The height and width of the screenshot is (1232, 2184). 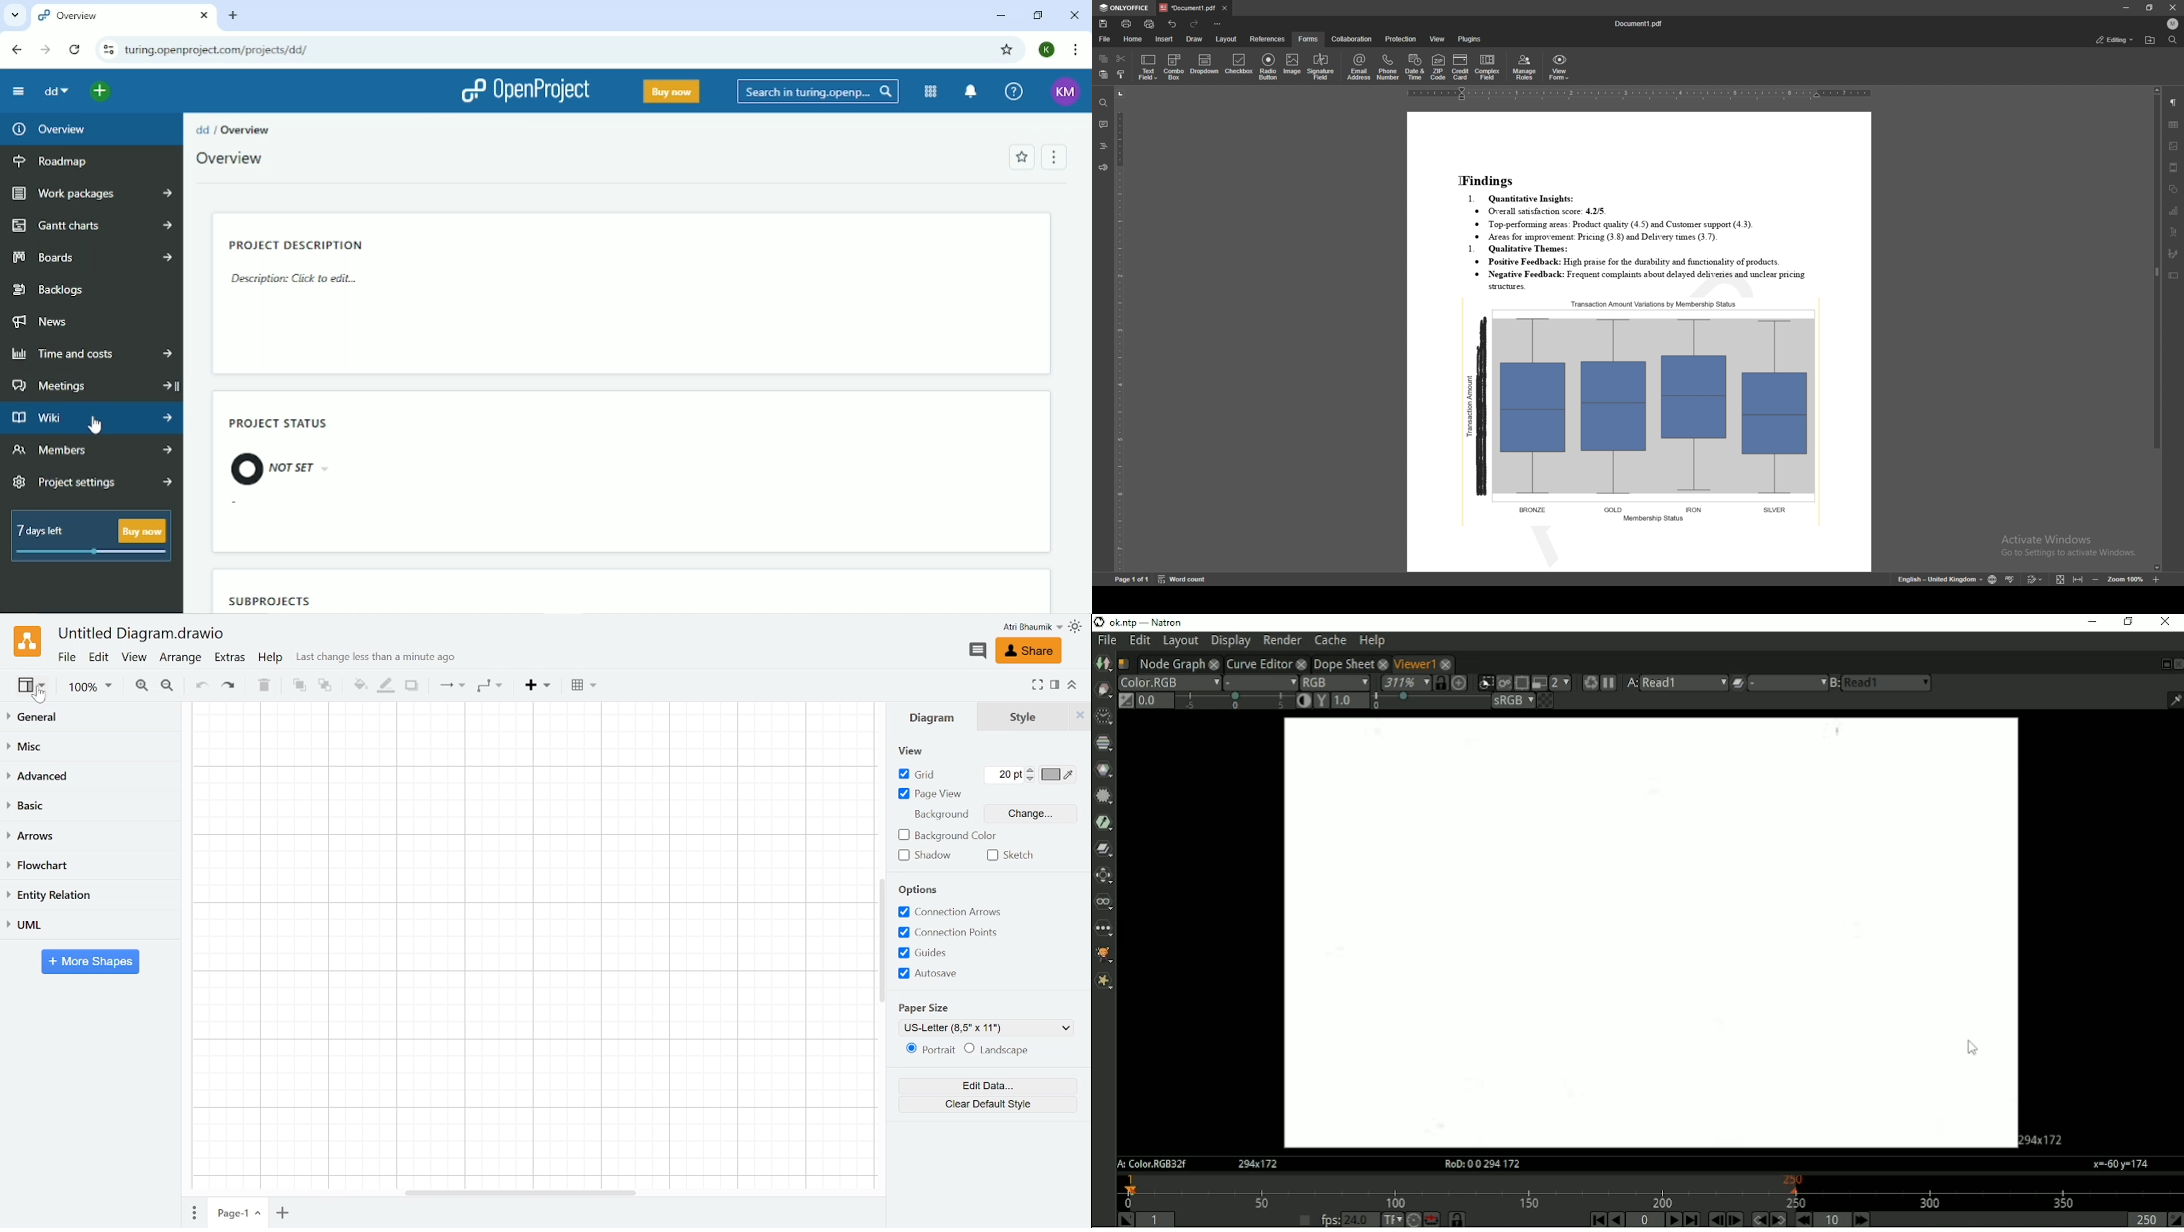 I want to click on Fullscreen, so click(x=1040, y=686).